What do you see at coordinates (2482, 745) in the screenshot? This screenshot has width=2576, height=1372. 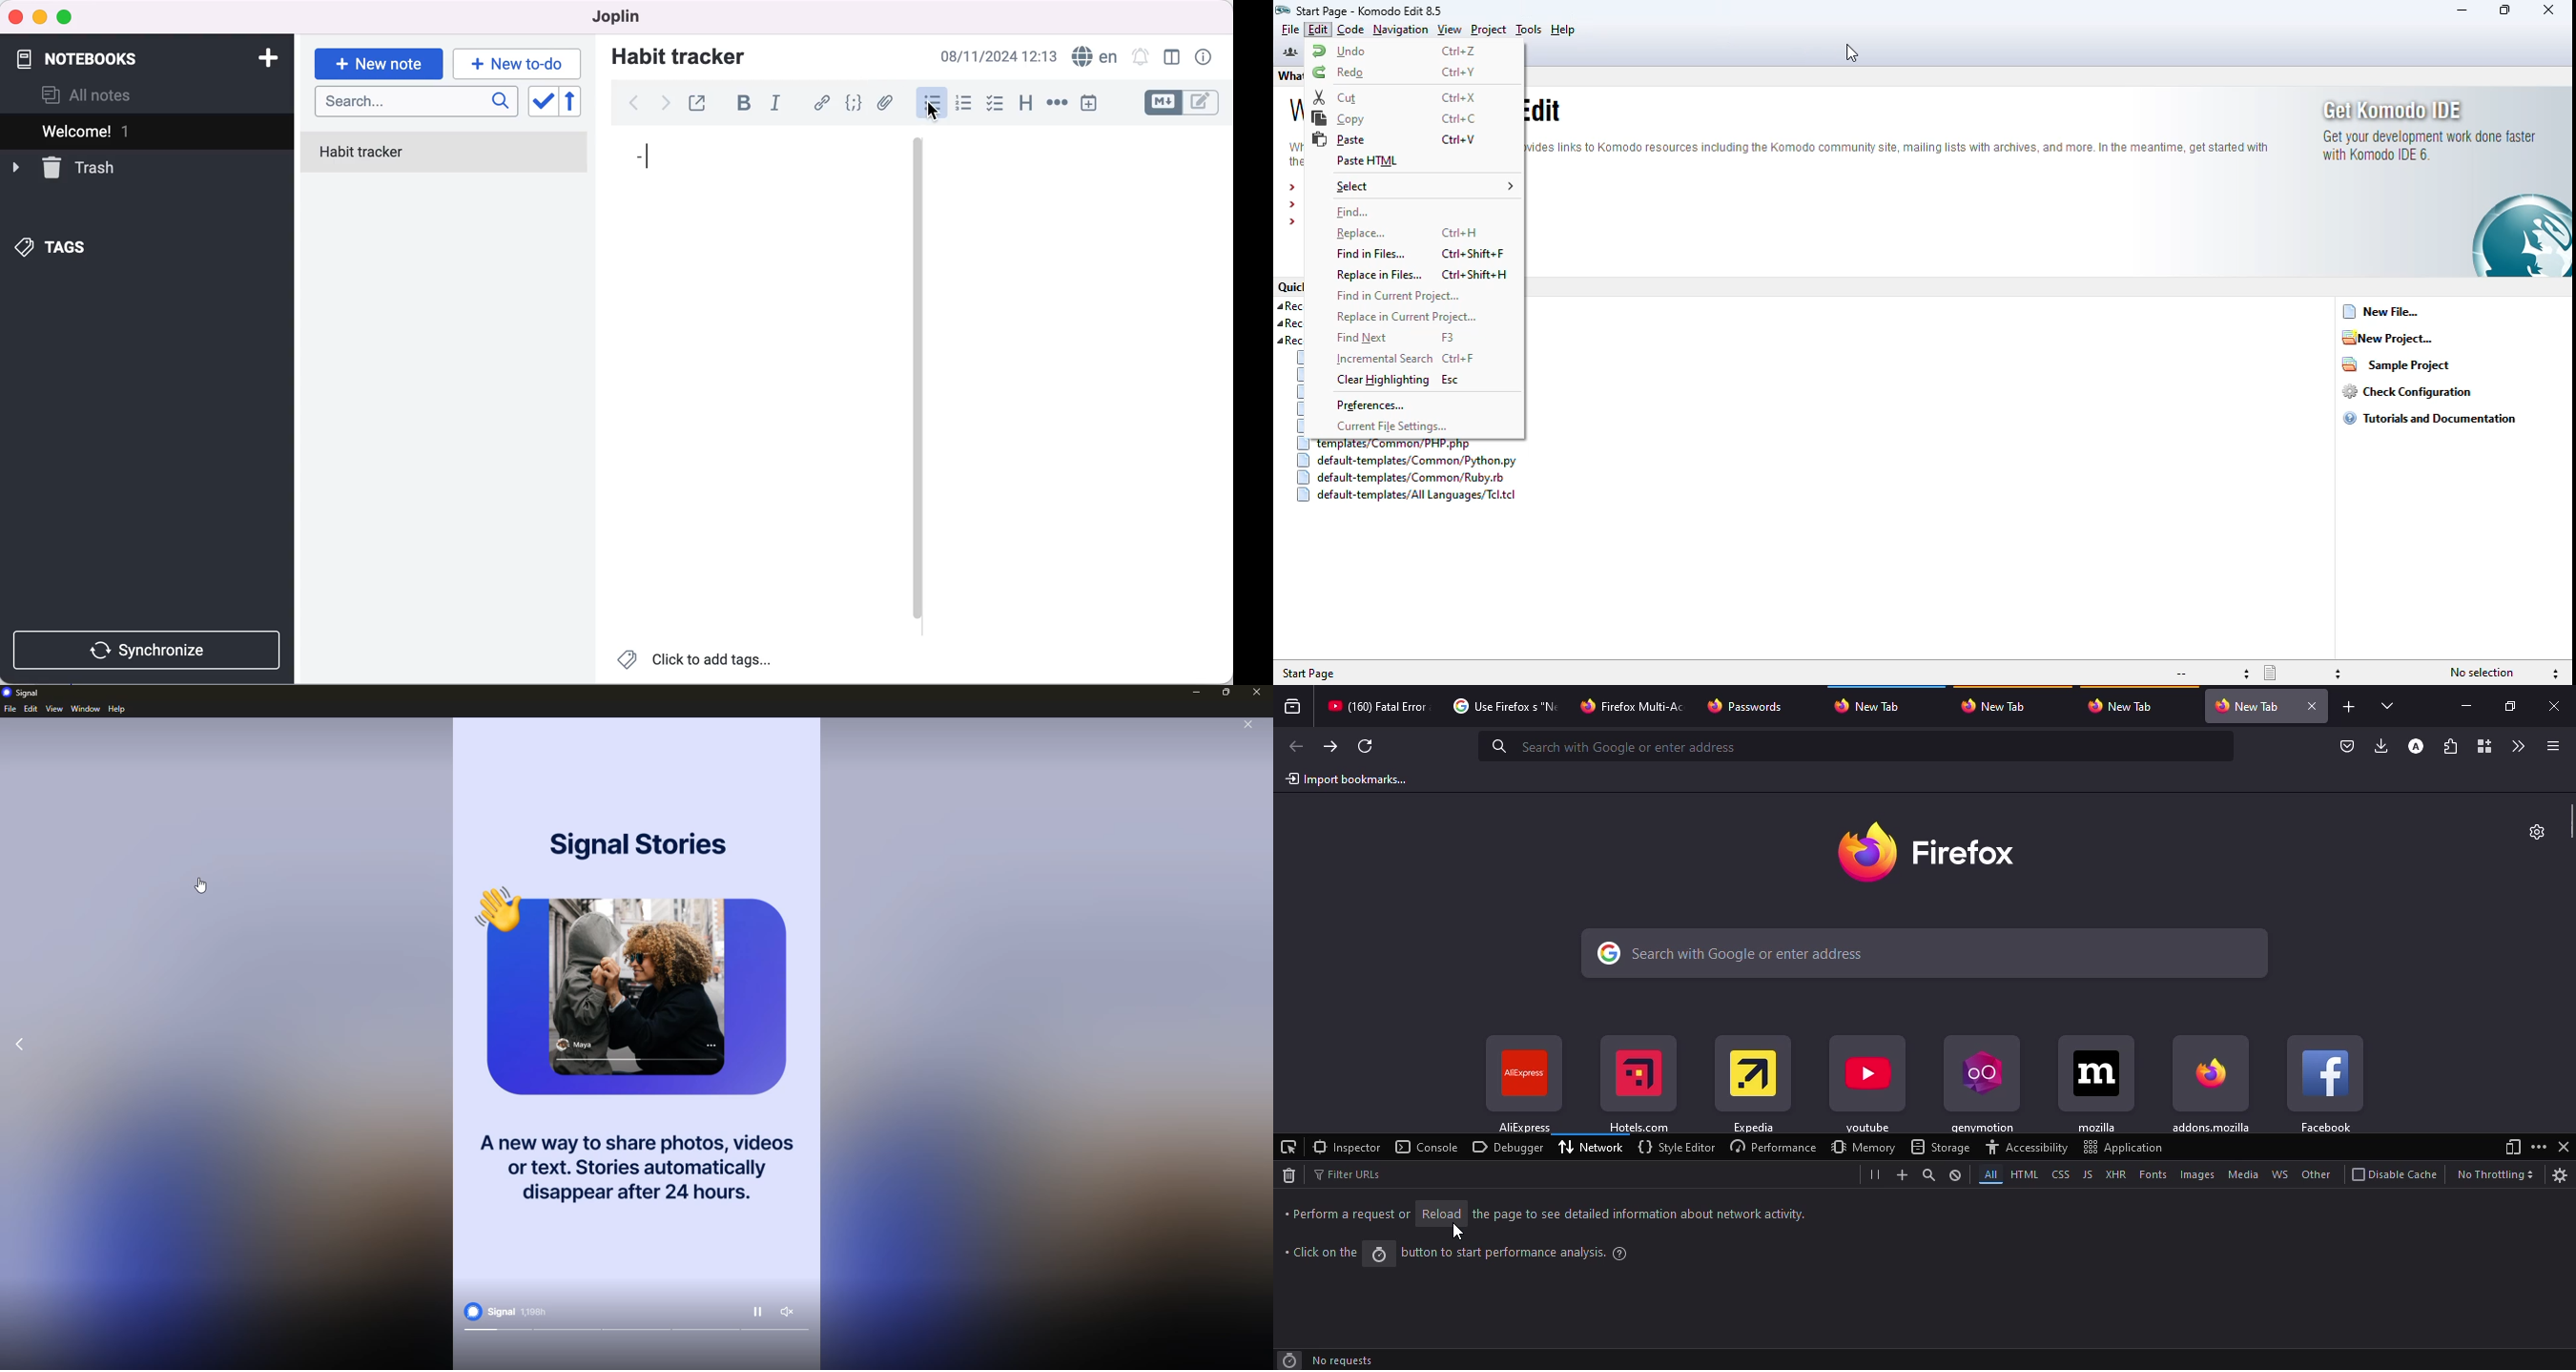 I see `containers` at bounding box center [2482, 745].